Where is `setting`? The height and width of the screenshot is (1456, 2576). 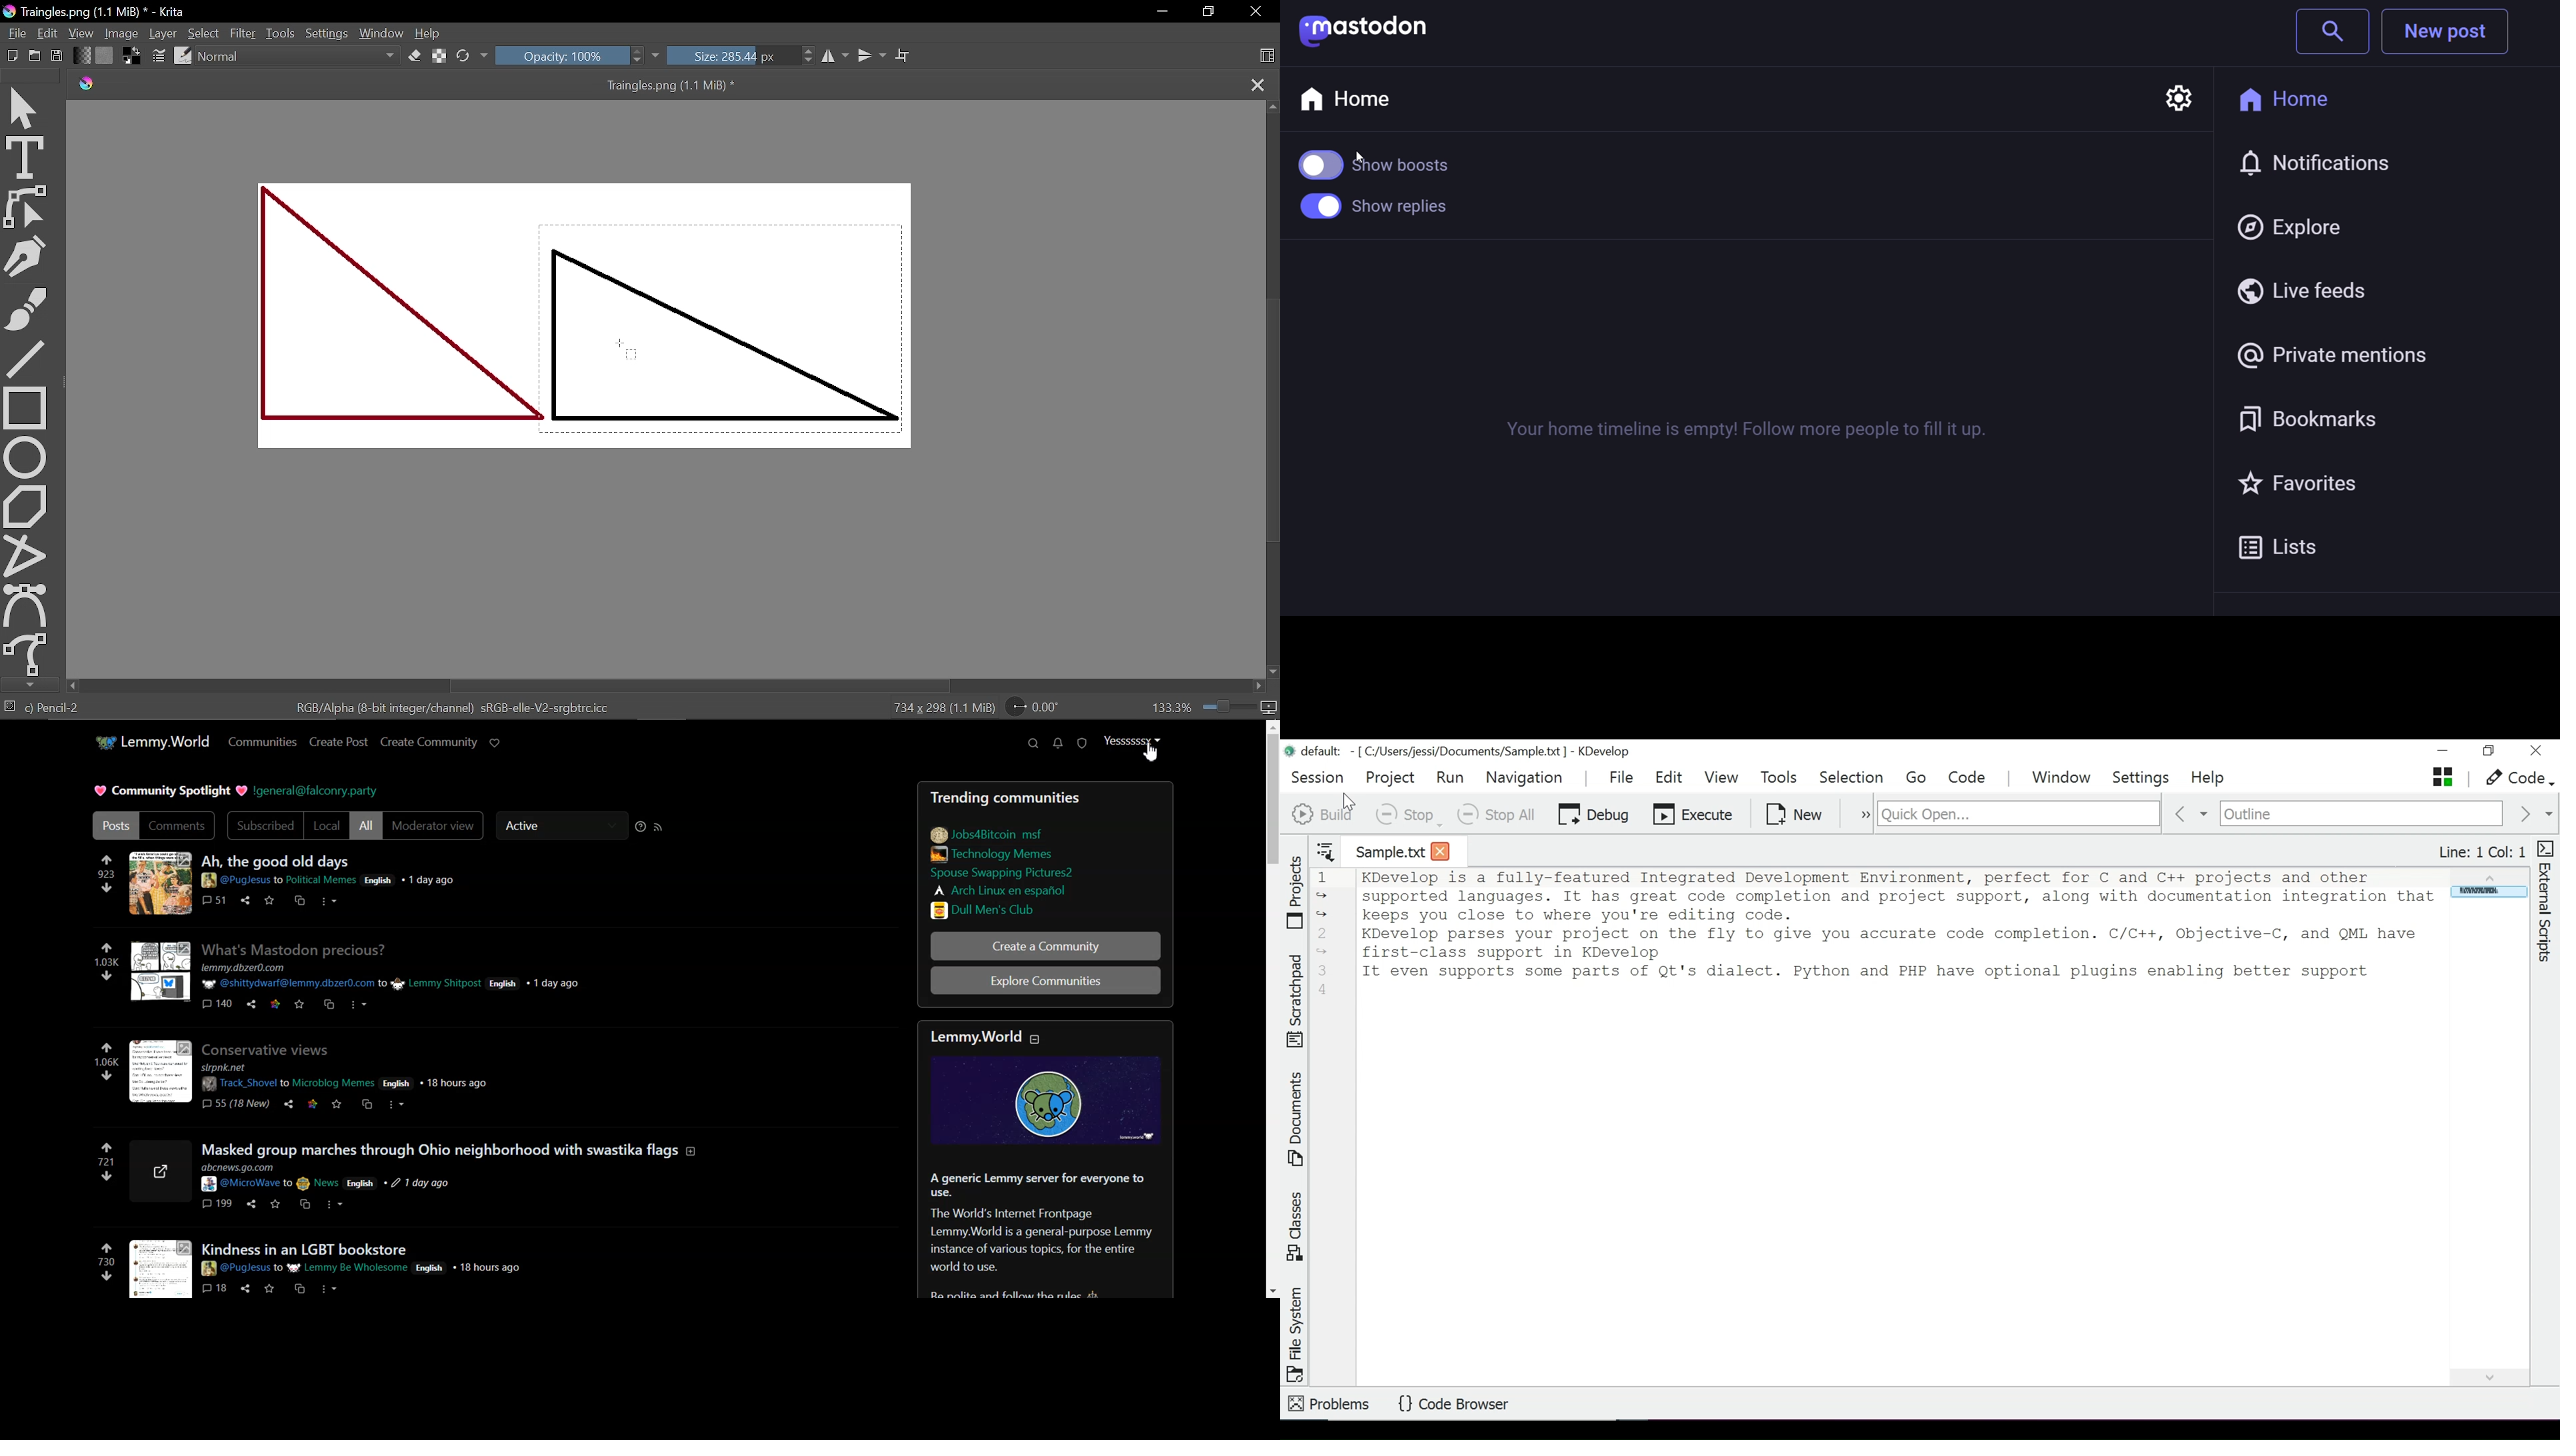
setting is located at coordinates (2178, 91).